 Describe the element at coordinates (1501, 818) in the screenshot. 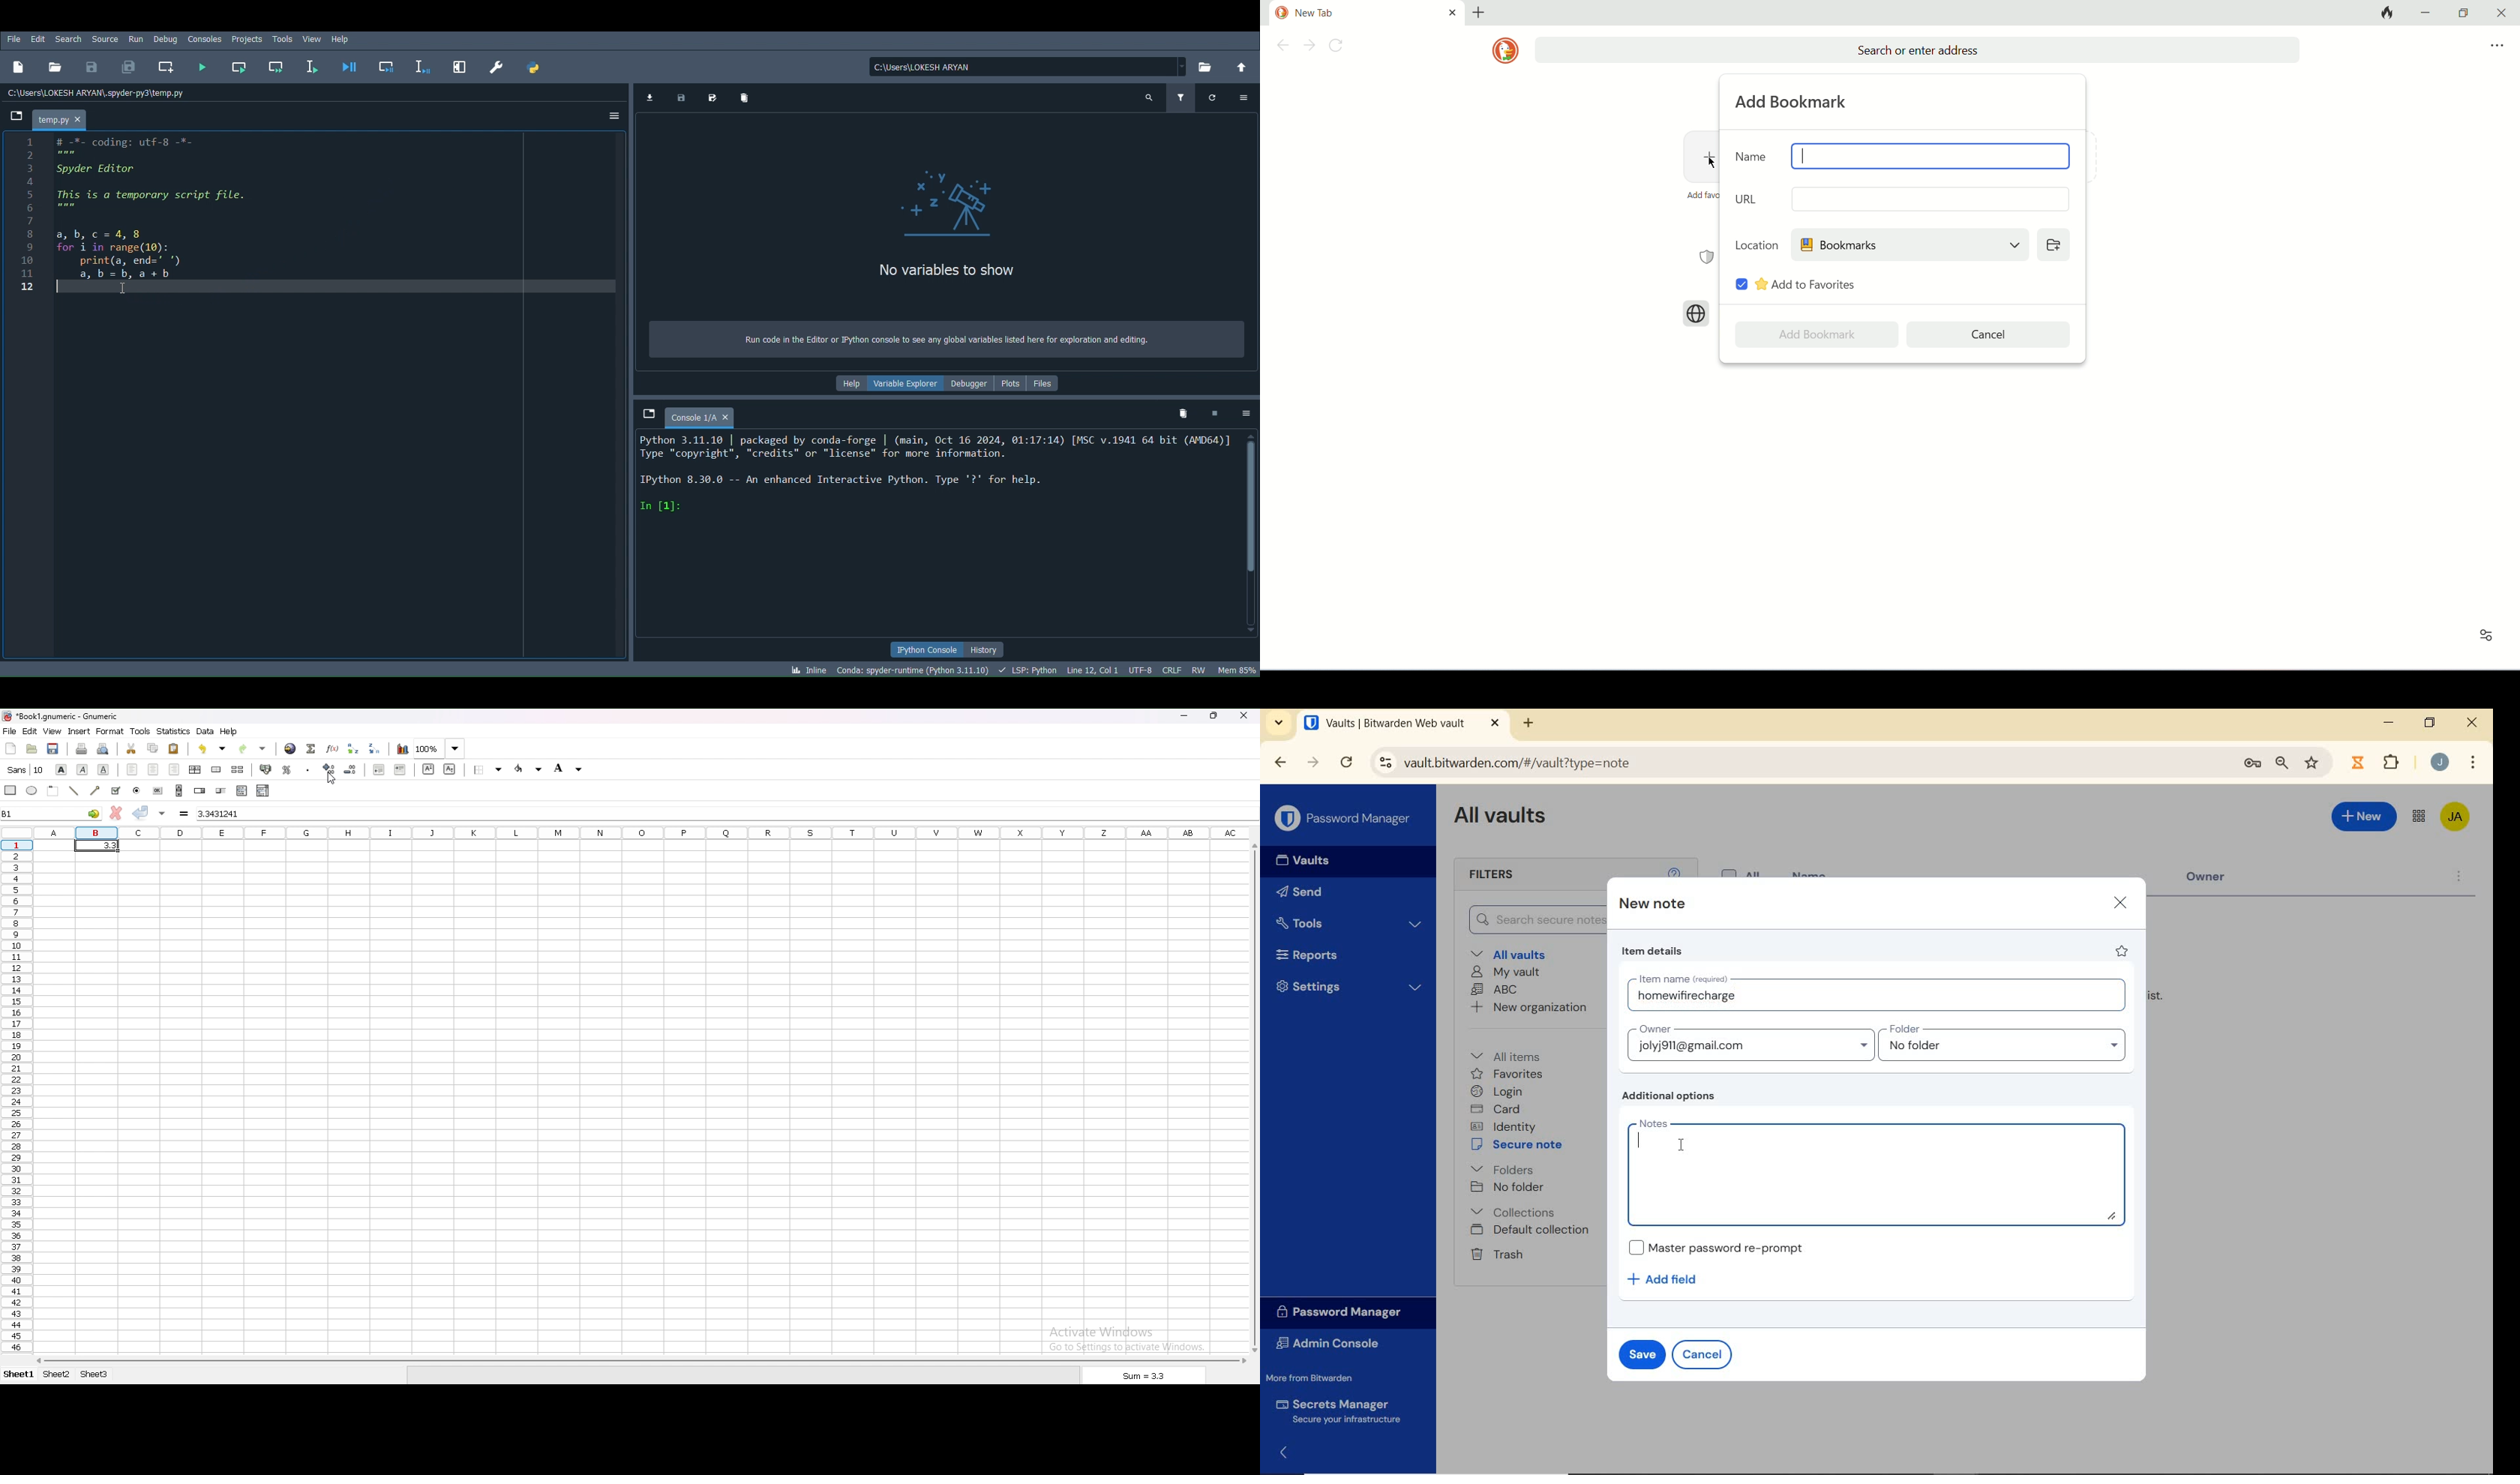

I see `All Vaults` at that location.